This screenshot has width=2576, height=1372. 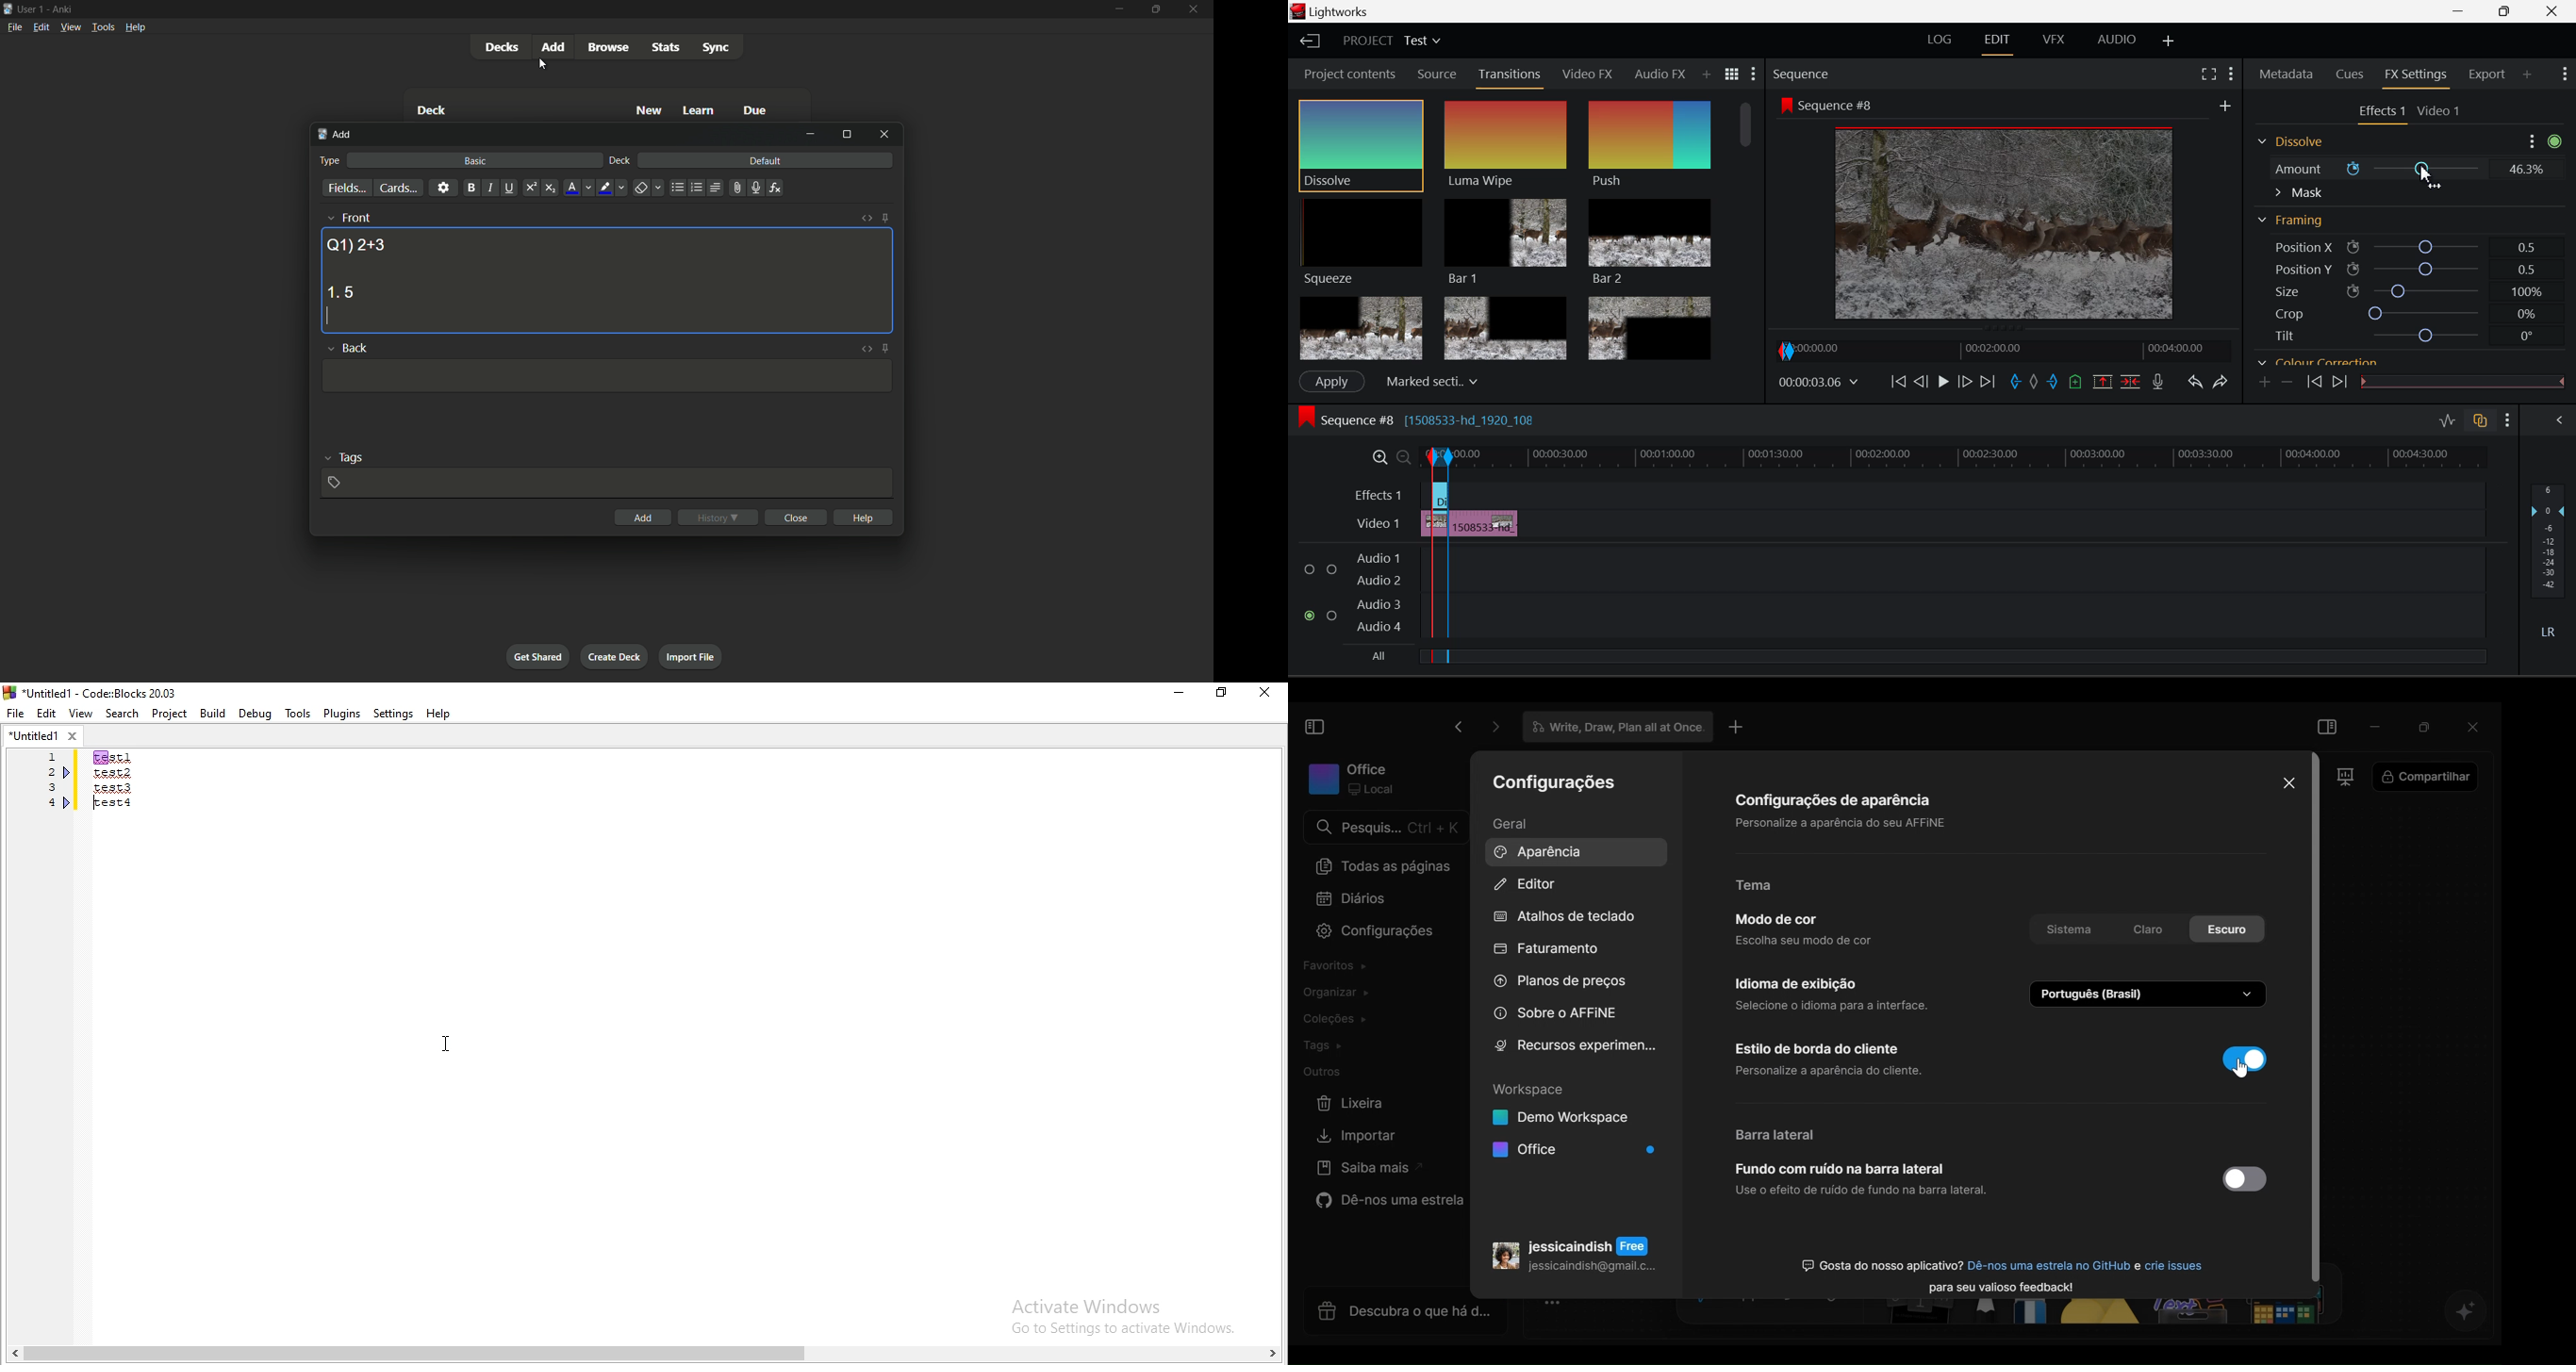 I want to click on Client border Style, so click(x=1843, y=1060).